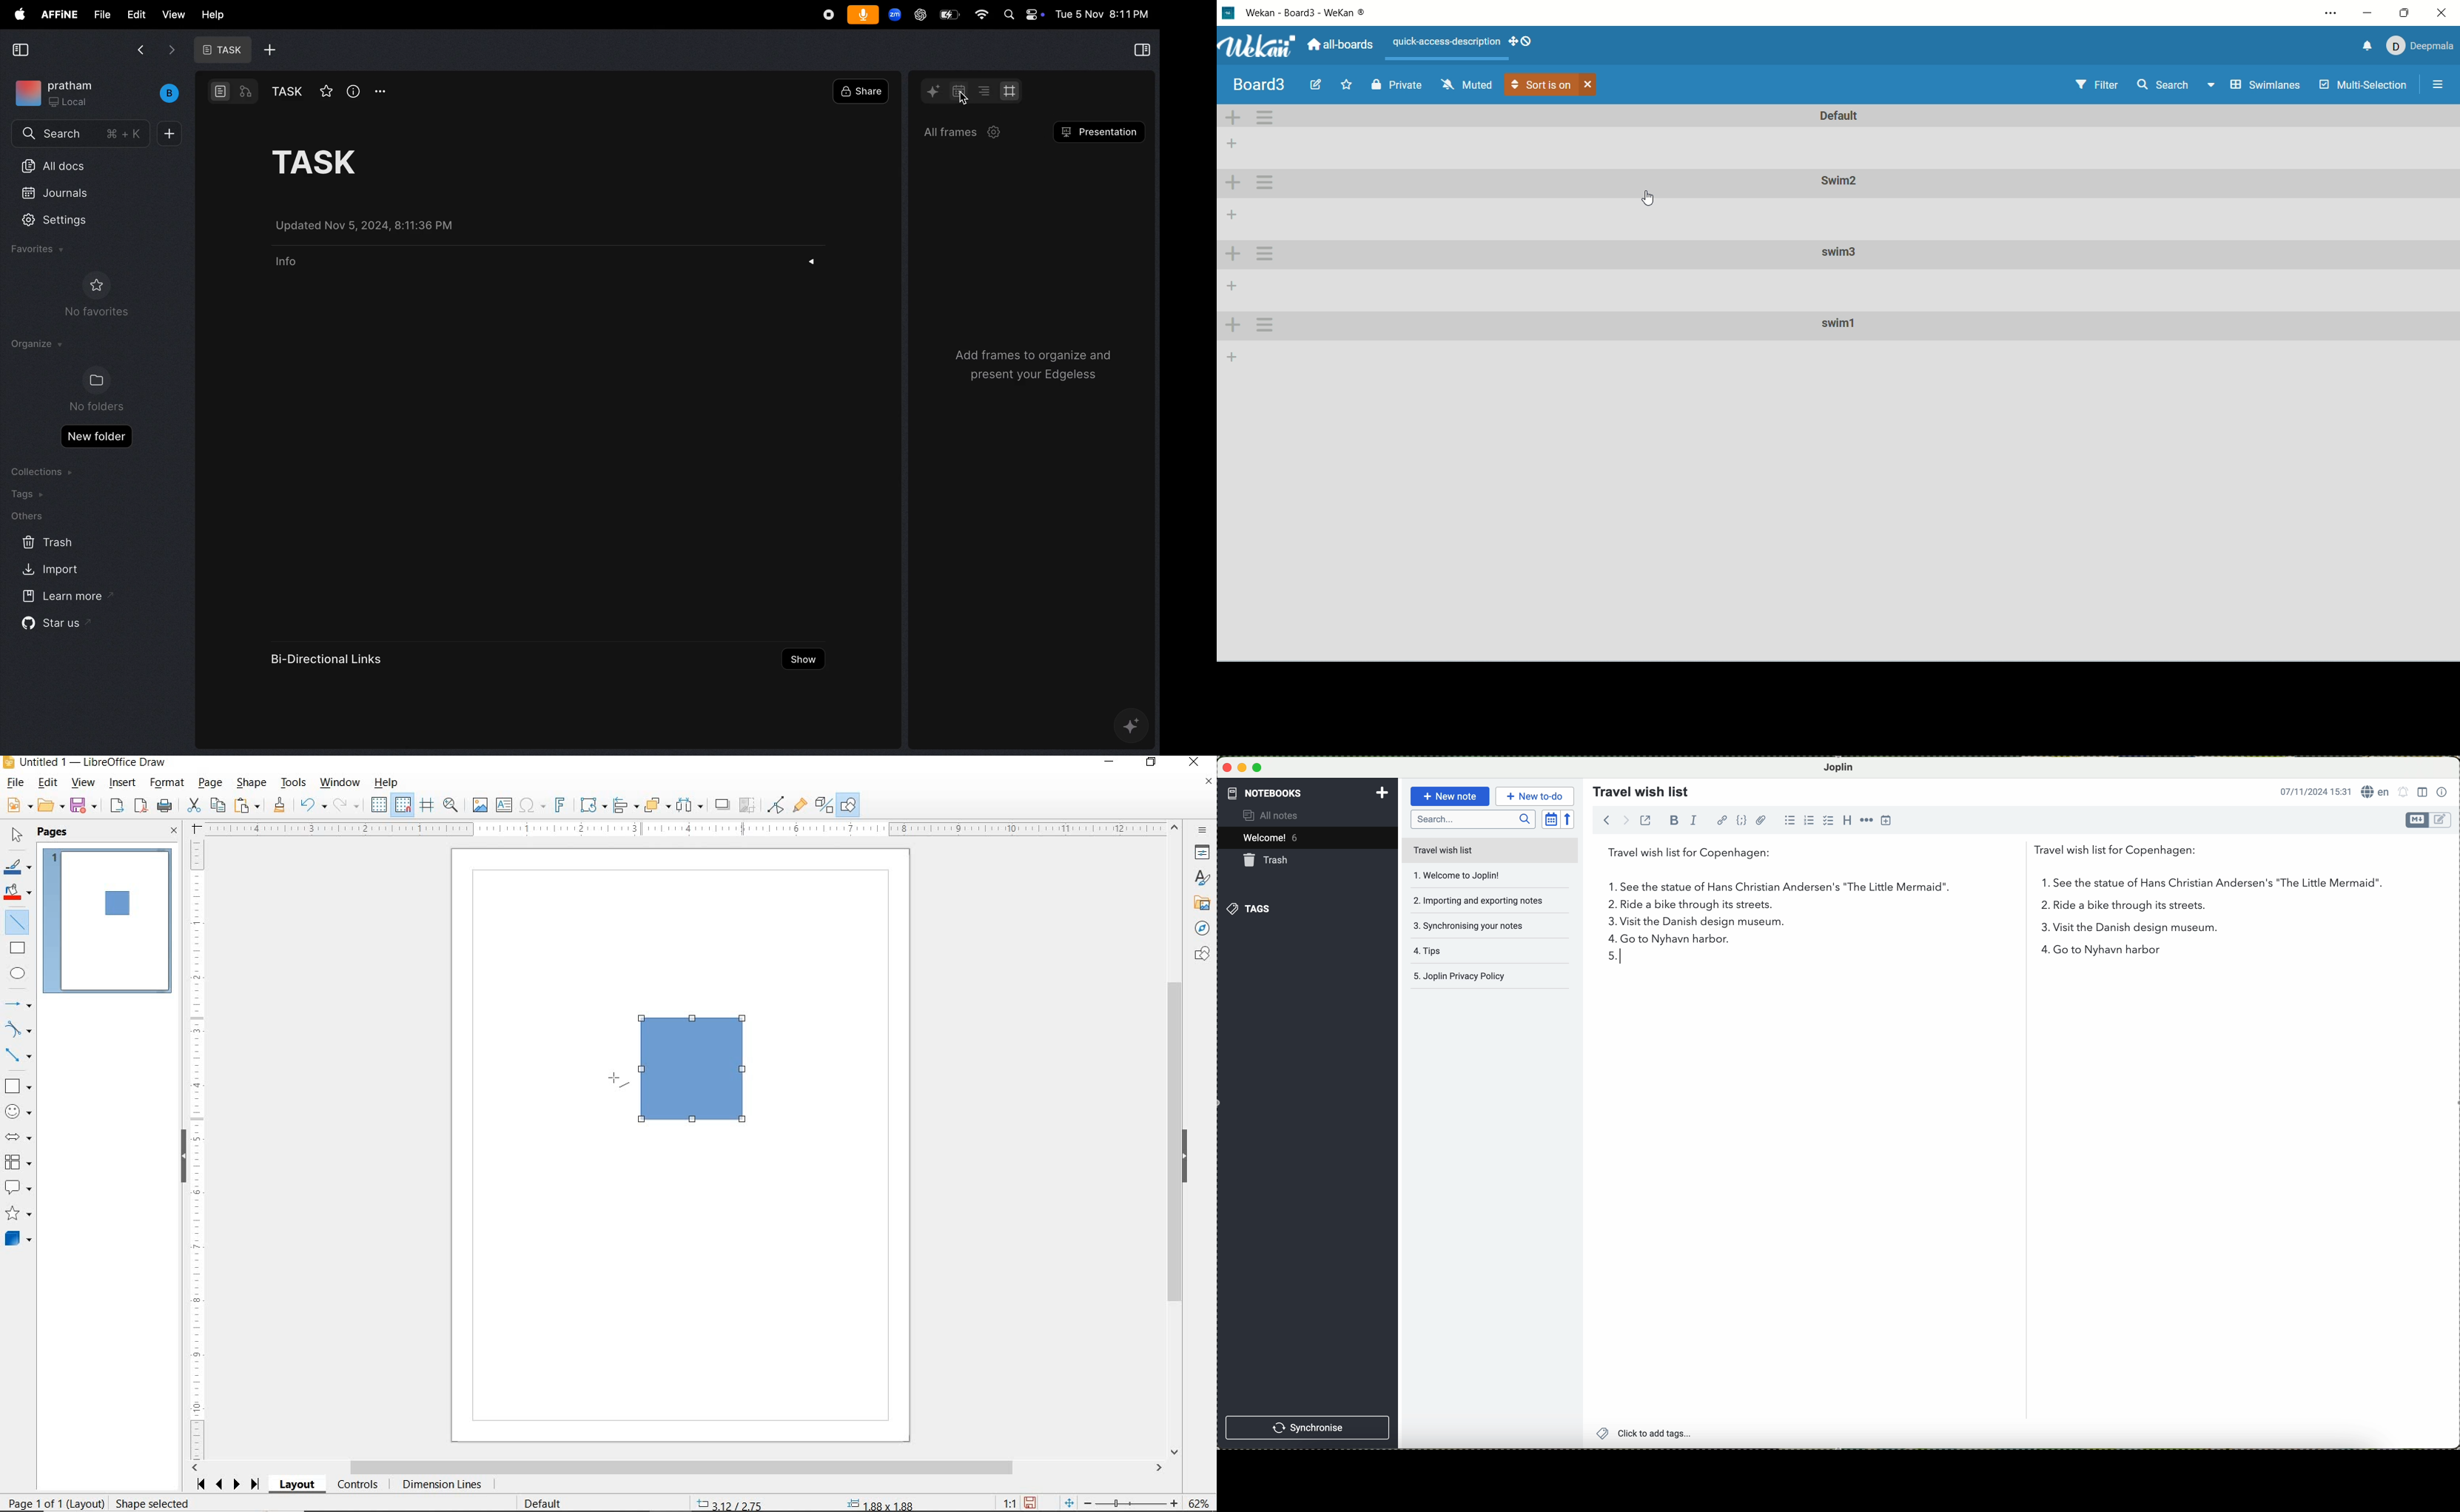 The width and height of the screenshot is (2464, 1512). Describe the element at coordinates (1605, 924) in the screenshot. I see `3 on the list` at that location.